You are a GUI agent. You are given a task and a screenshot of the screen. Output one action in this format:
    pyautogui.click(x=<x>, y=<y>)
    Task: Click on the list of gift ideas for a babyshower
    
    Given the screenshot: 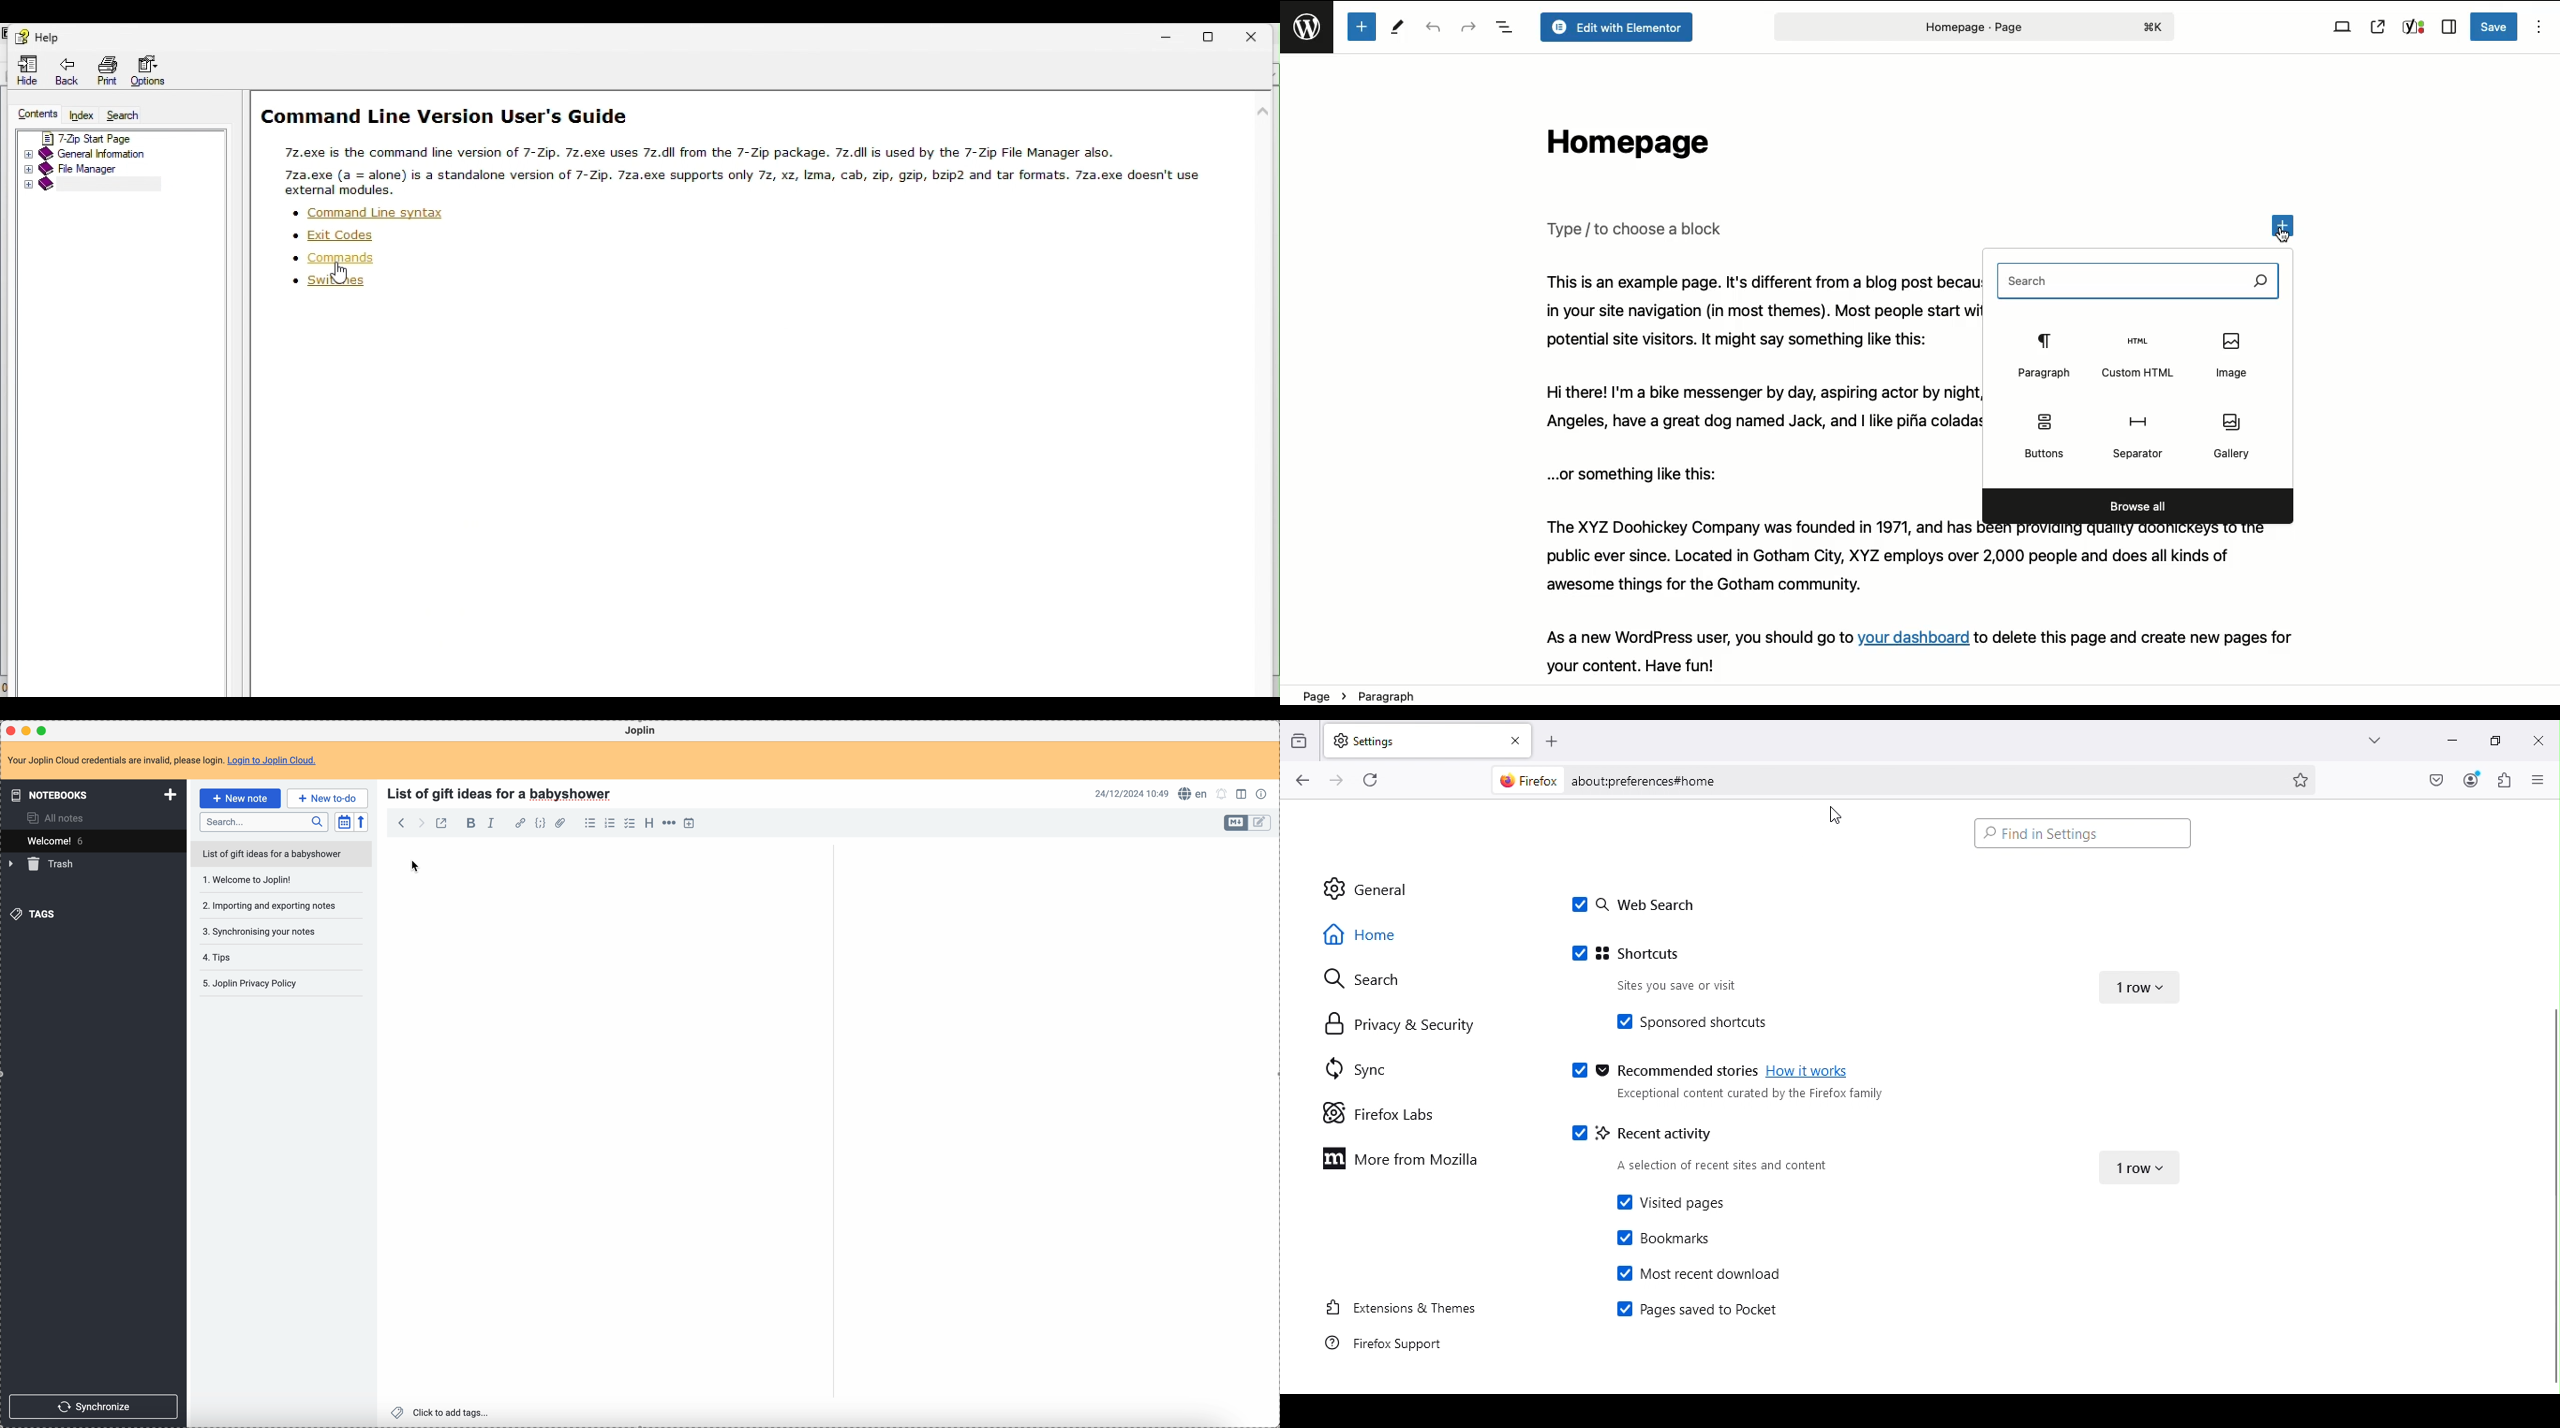 What is the action you would take?
    pyautogui.click(x=283, y=856)
    